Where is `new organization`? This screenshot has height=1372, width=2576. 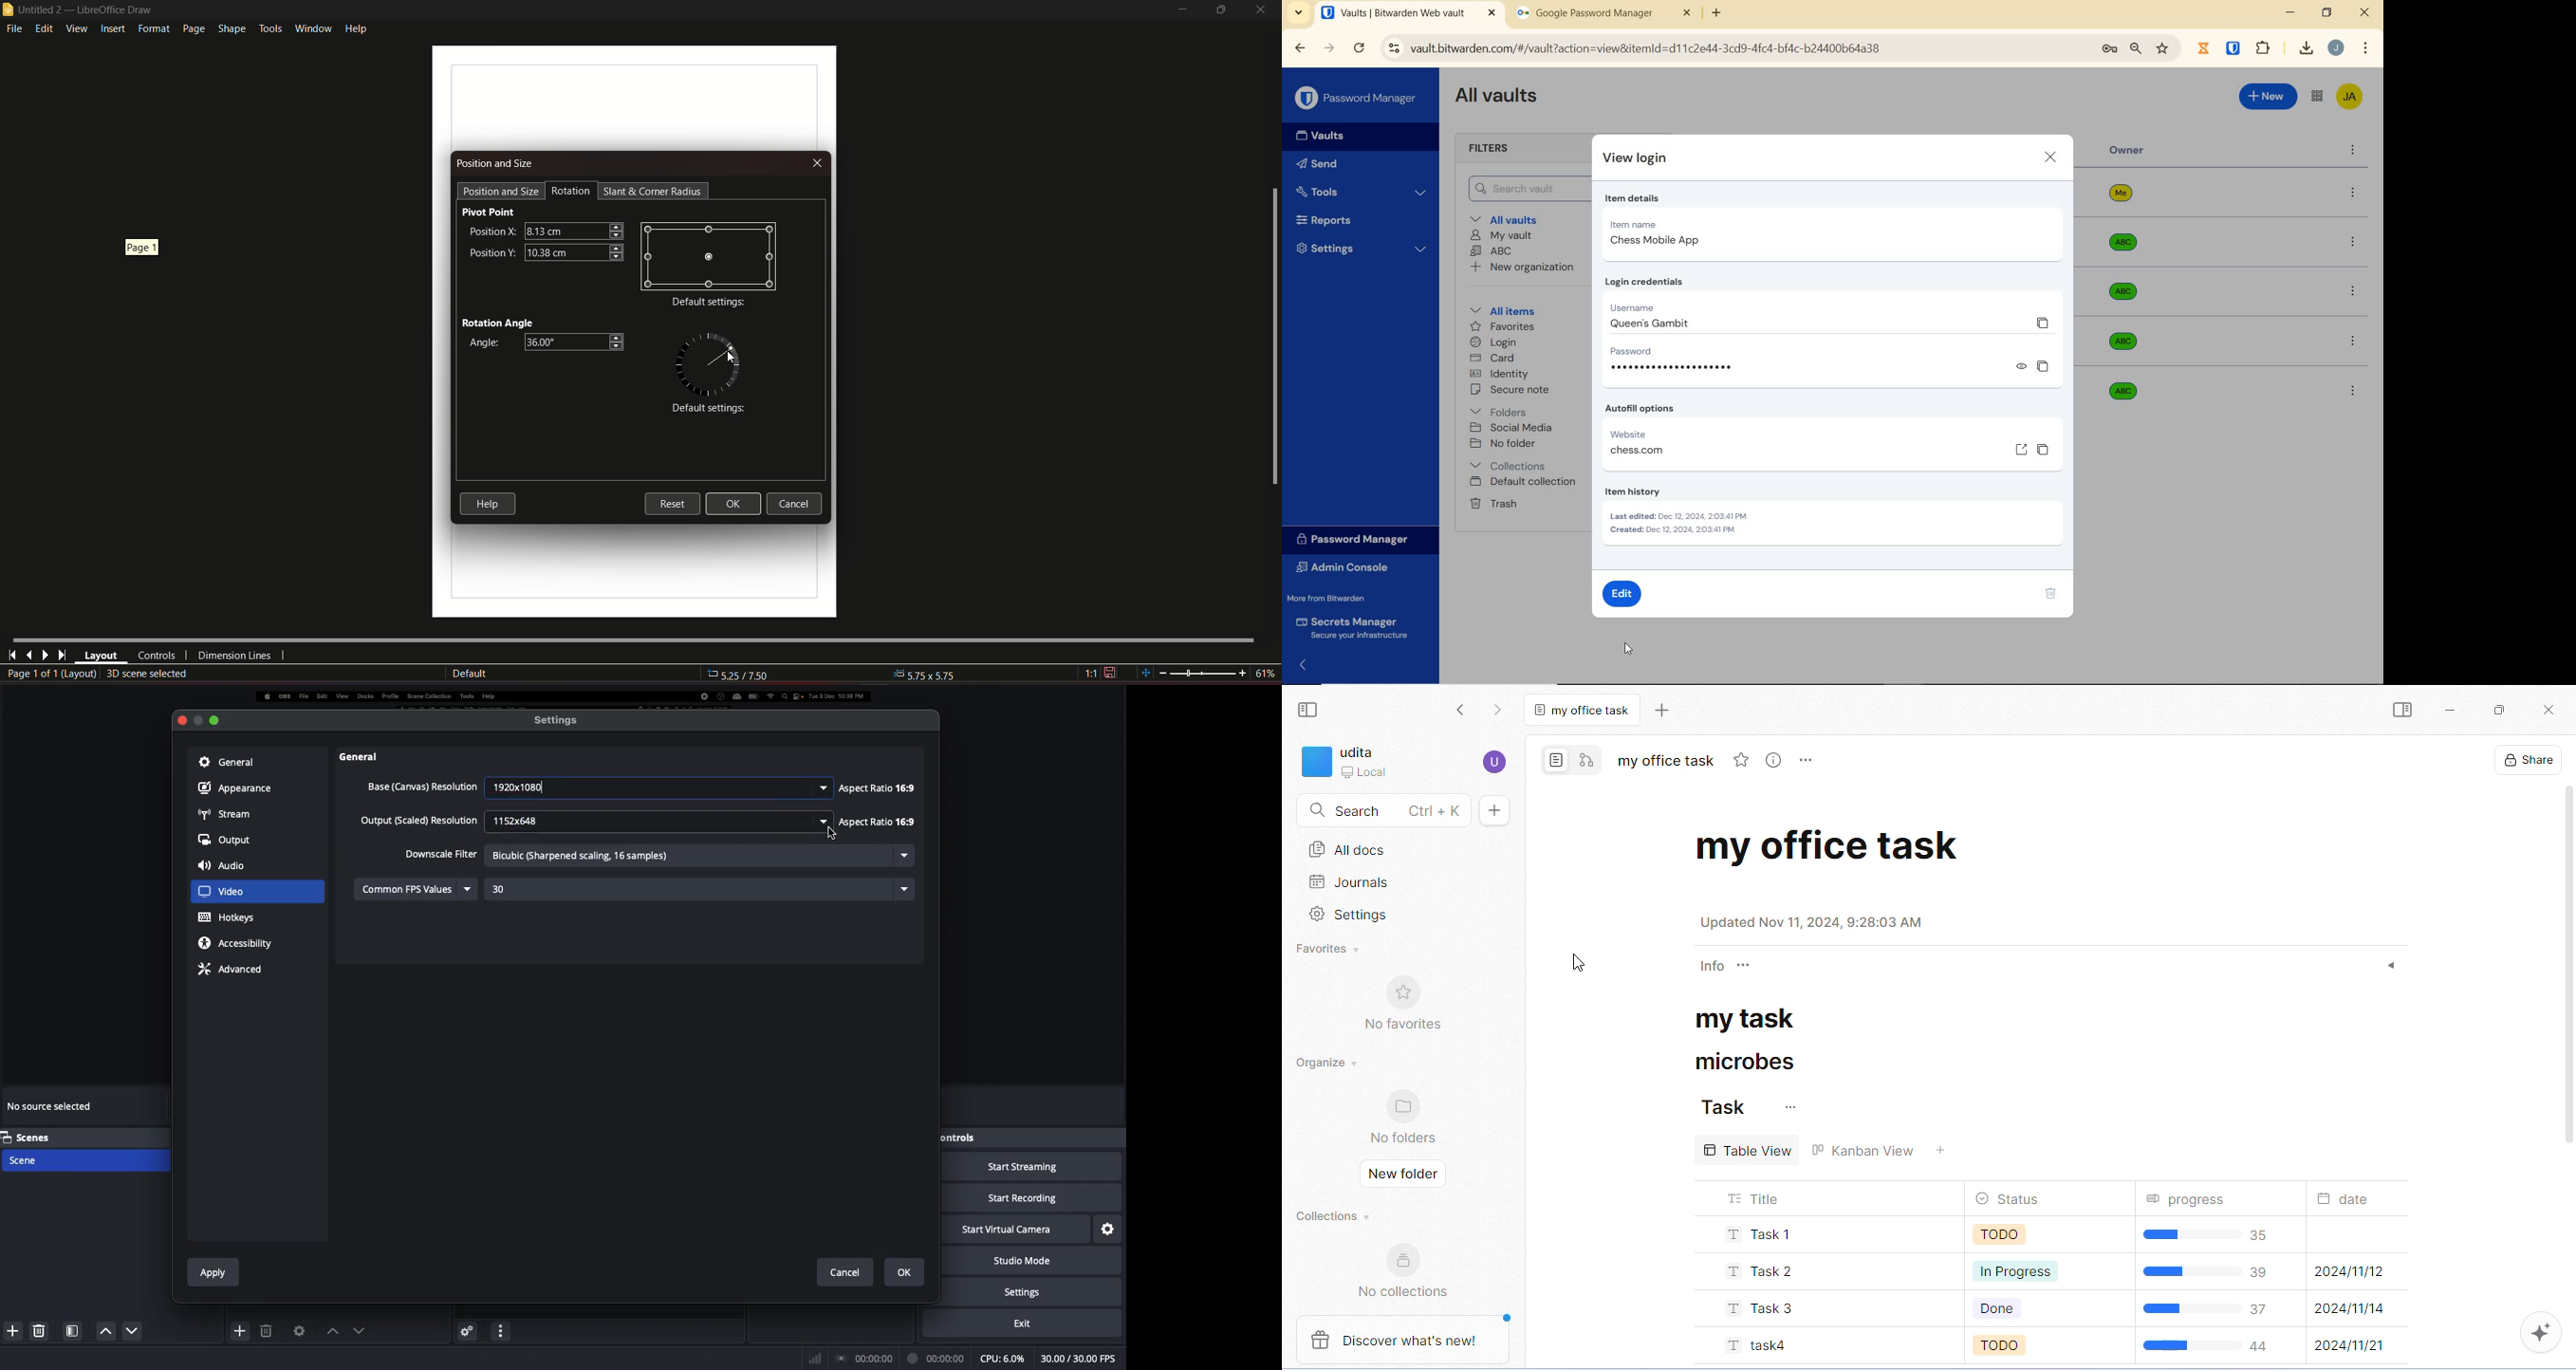
new organization is located at coordinates (1521, 269).